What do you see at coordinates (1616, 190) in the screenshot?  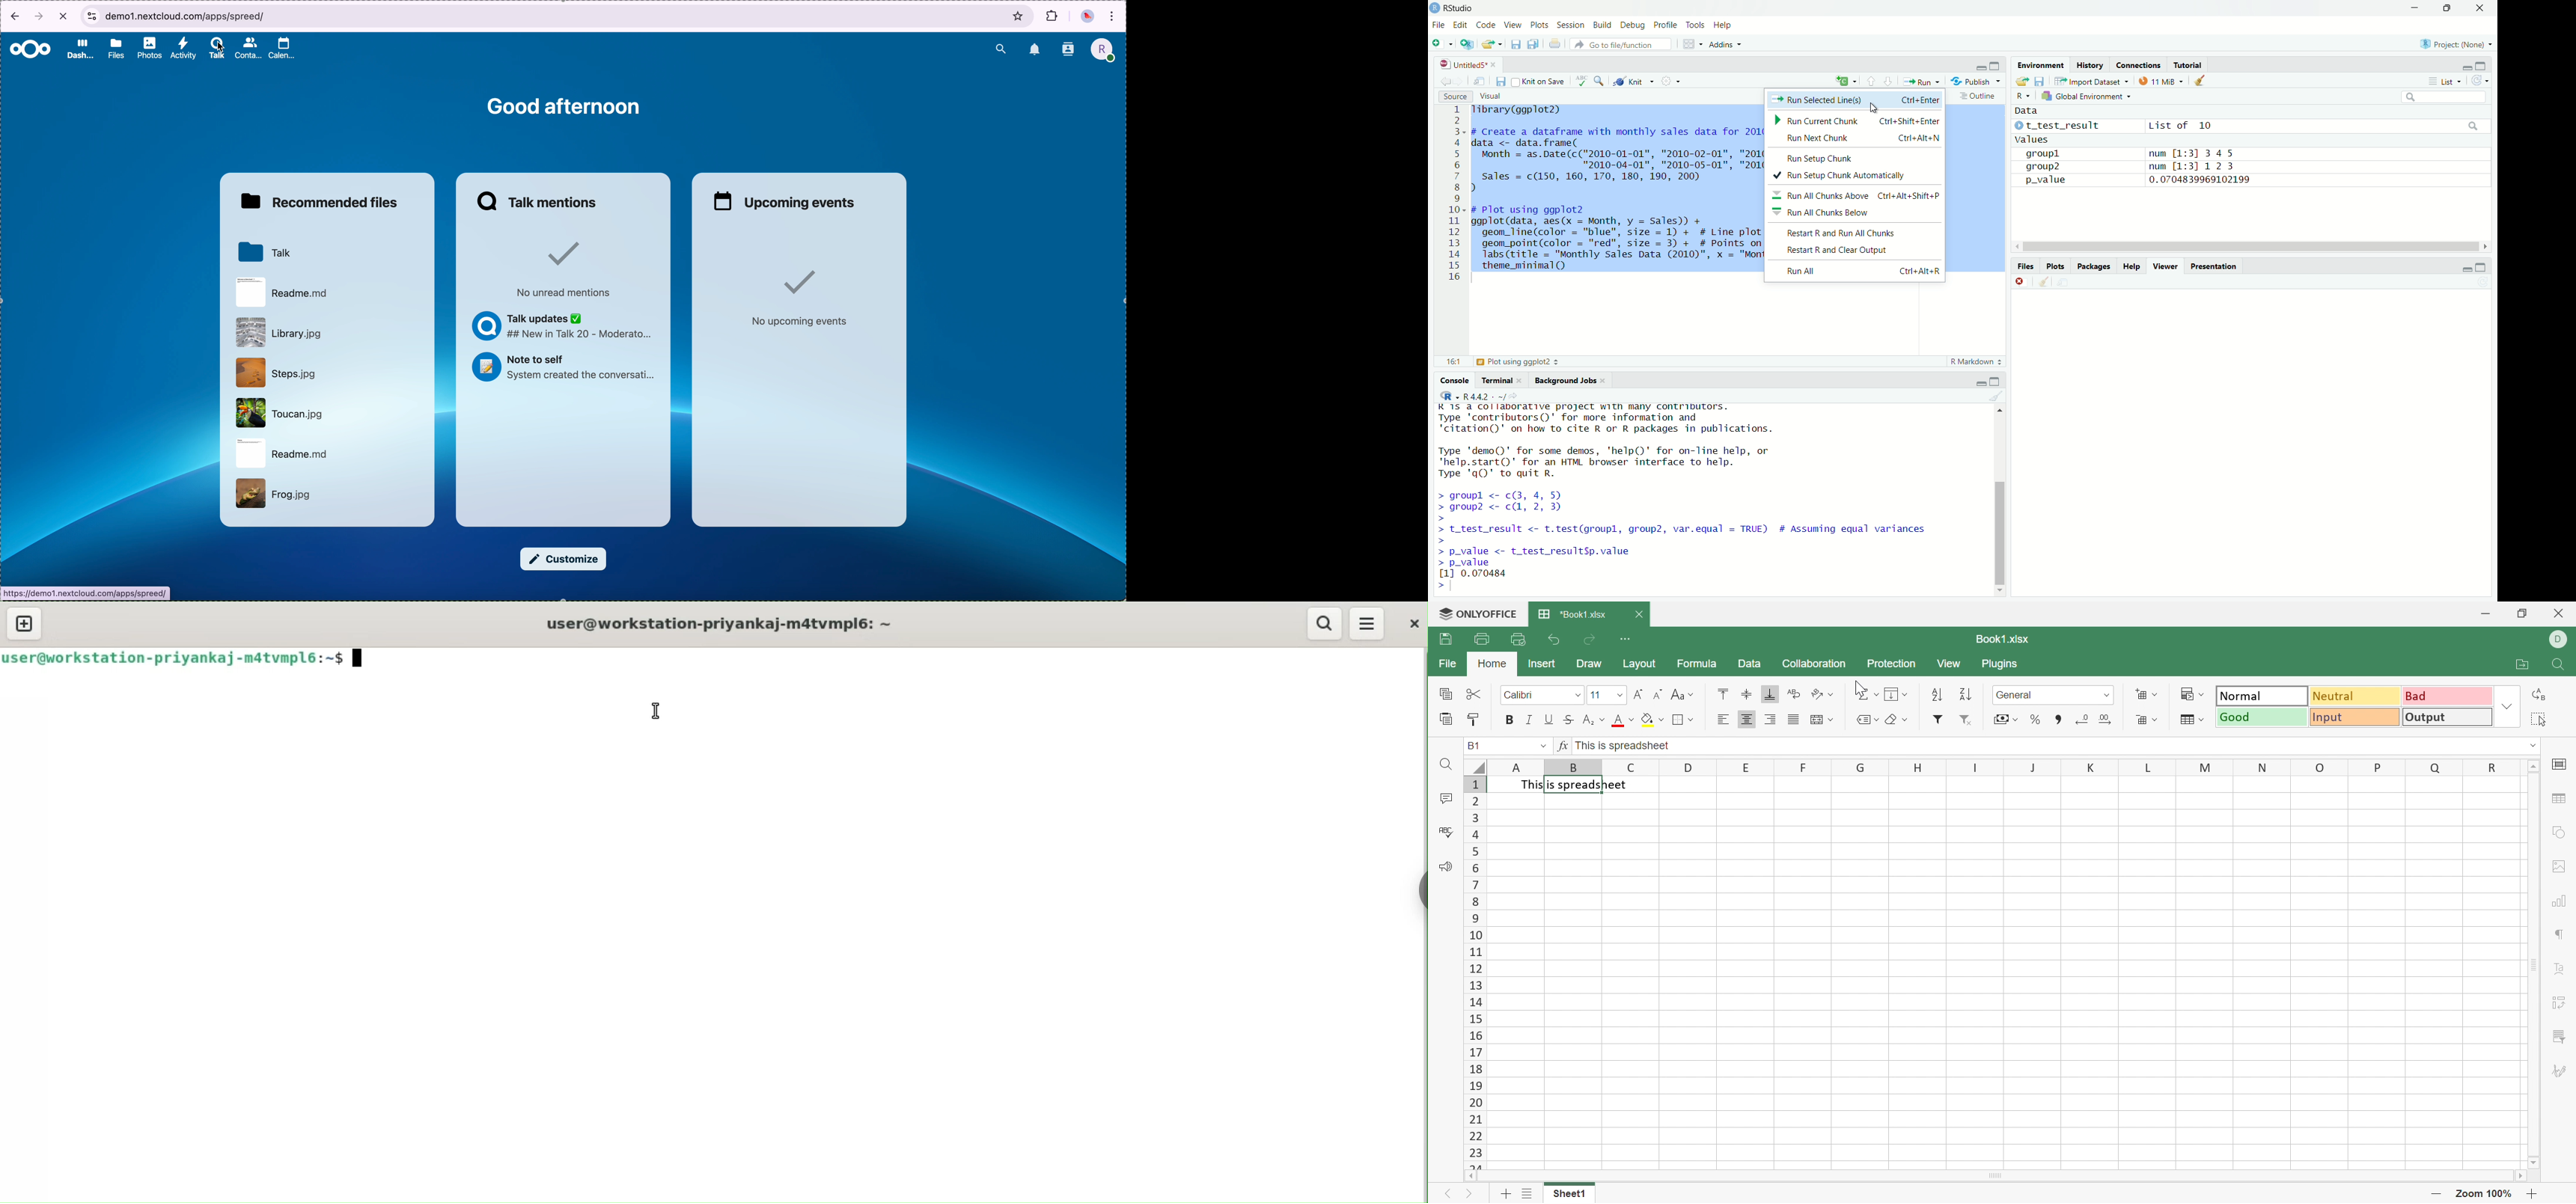 I see `library(ggplot2)

# Create a dataframe with monthly sales data for 2010

data <- data.frame(
Month = as.Date(c("2010-01-01", "2010-02-01", "2010-03-01",

"2010-04-01", "2010-05-01", "2010-06-01")),

sales = c(150, 160, 170, 180, 190, 200)

)

# Plot using ggplot2

ggplot(data, aes(x = Month, y = Sales)) +
geom_line(color = "blue", size = 1) + # Line plot
geom_point(color = "red", size = 3) + # Points on the Tine
Tabs (title = "Monthly Sales Data (2010)", x = "Month", y = "Sales") +
theme_minimal(Q) 1` at bounding box center [1616, 190].